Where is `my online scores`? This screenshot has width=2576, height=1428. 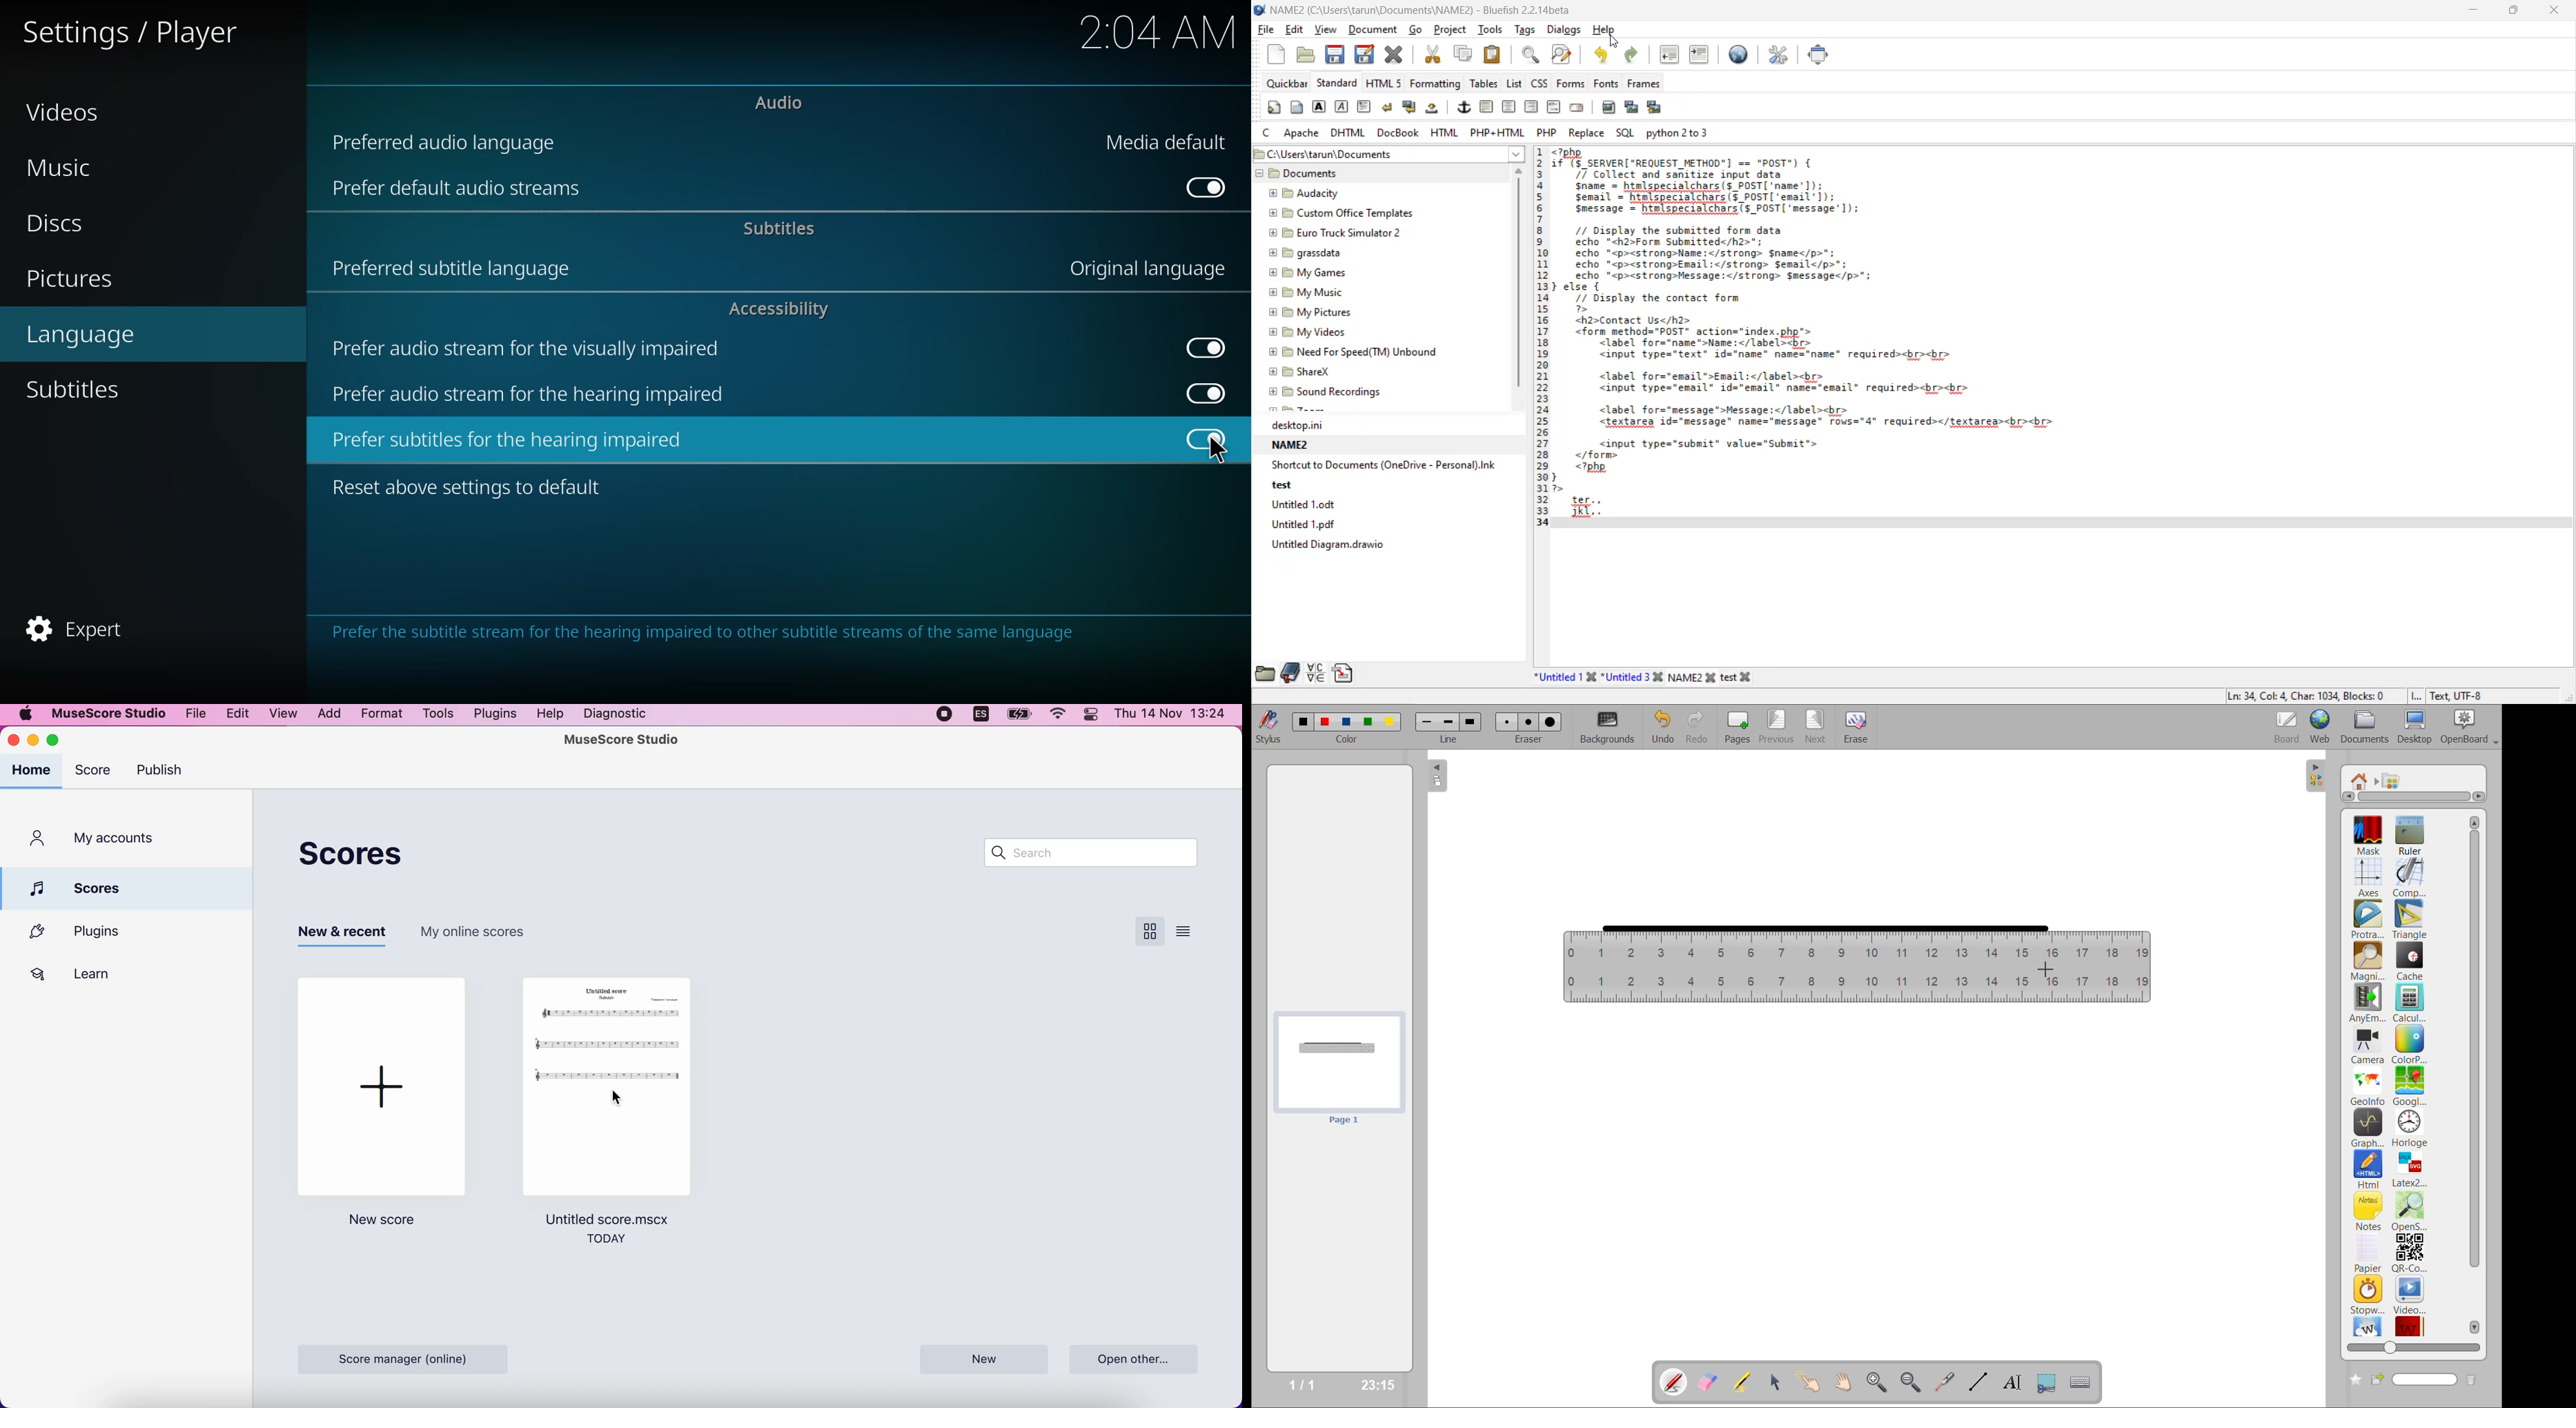 my online scores is located at coordinates (490, 939).